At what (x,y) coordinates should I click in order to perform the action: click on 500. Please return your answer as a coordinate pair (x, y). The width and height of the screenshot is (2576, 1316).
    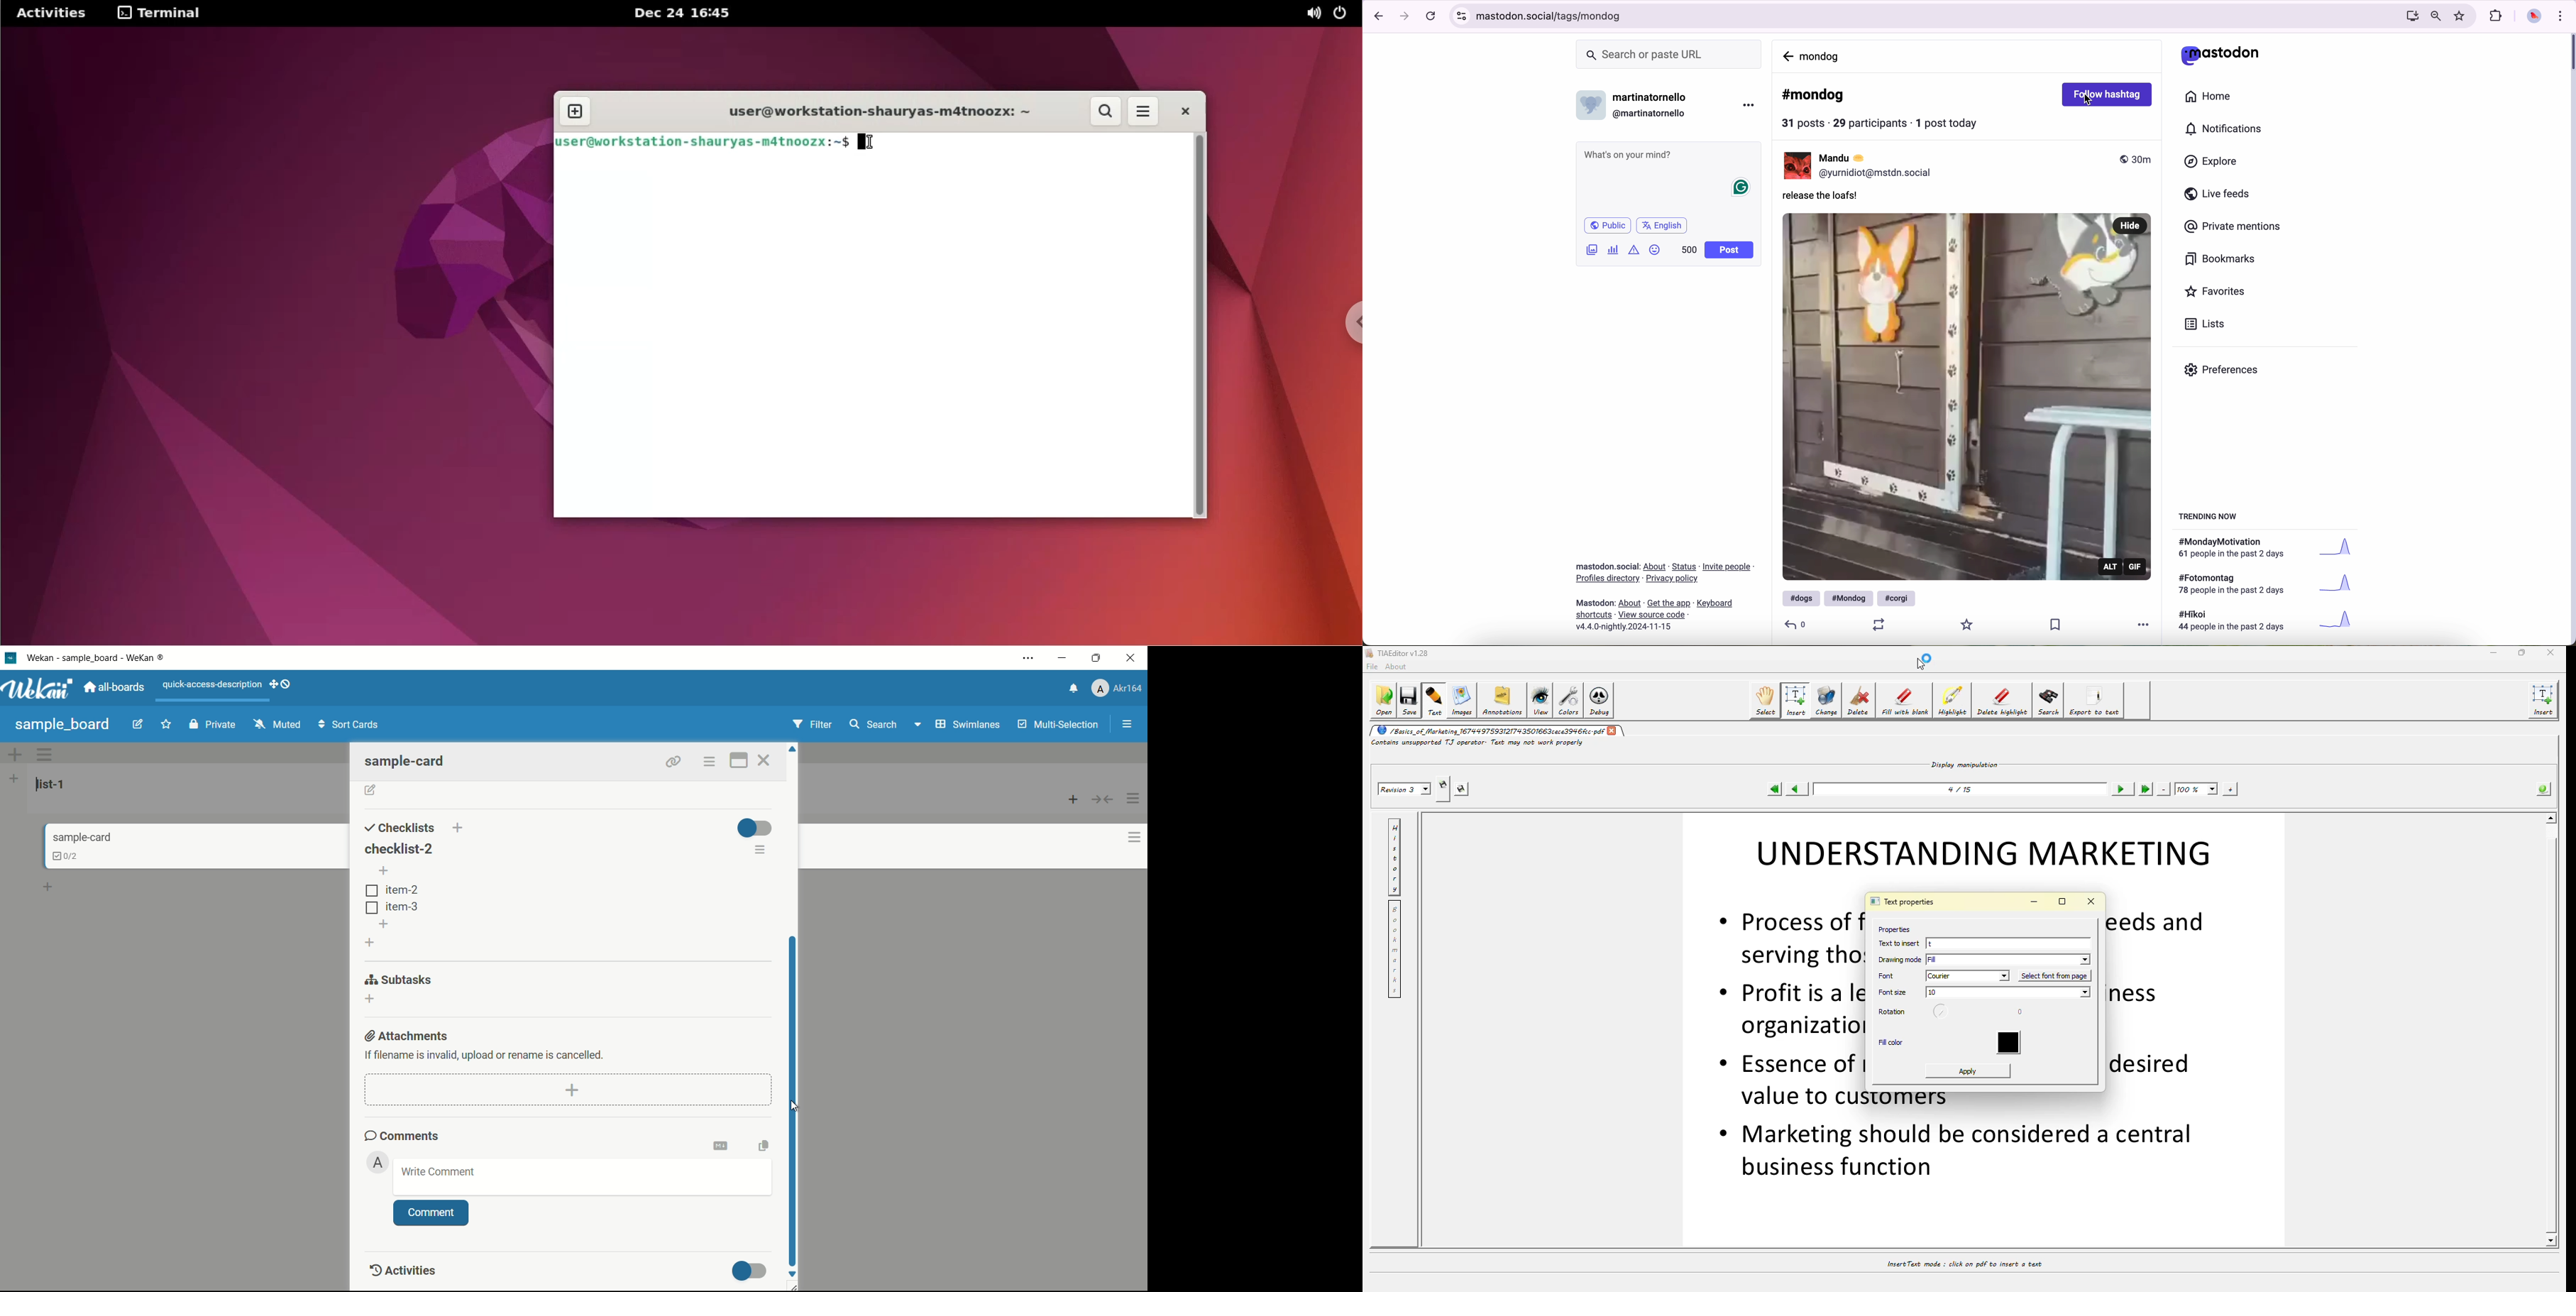
    Looking at the image, I should click on (1688, 251).